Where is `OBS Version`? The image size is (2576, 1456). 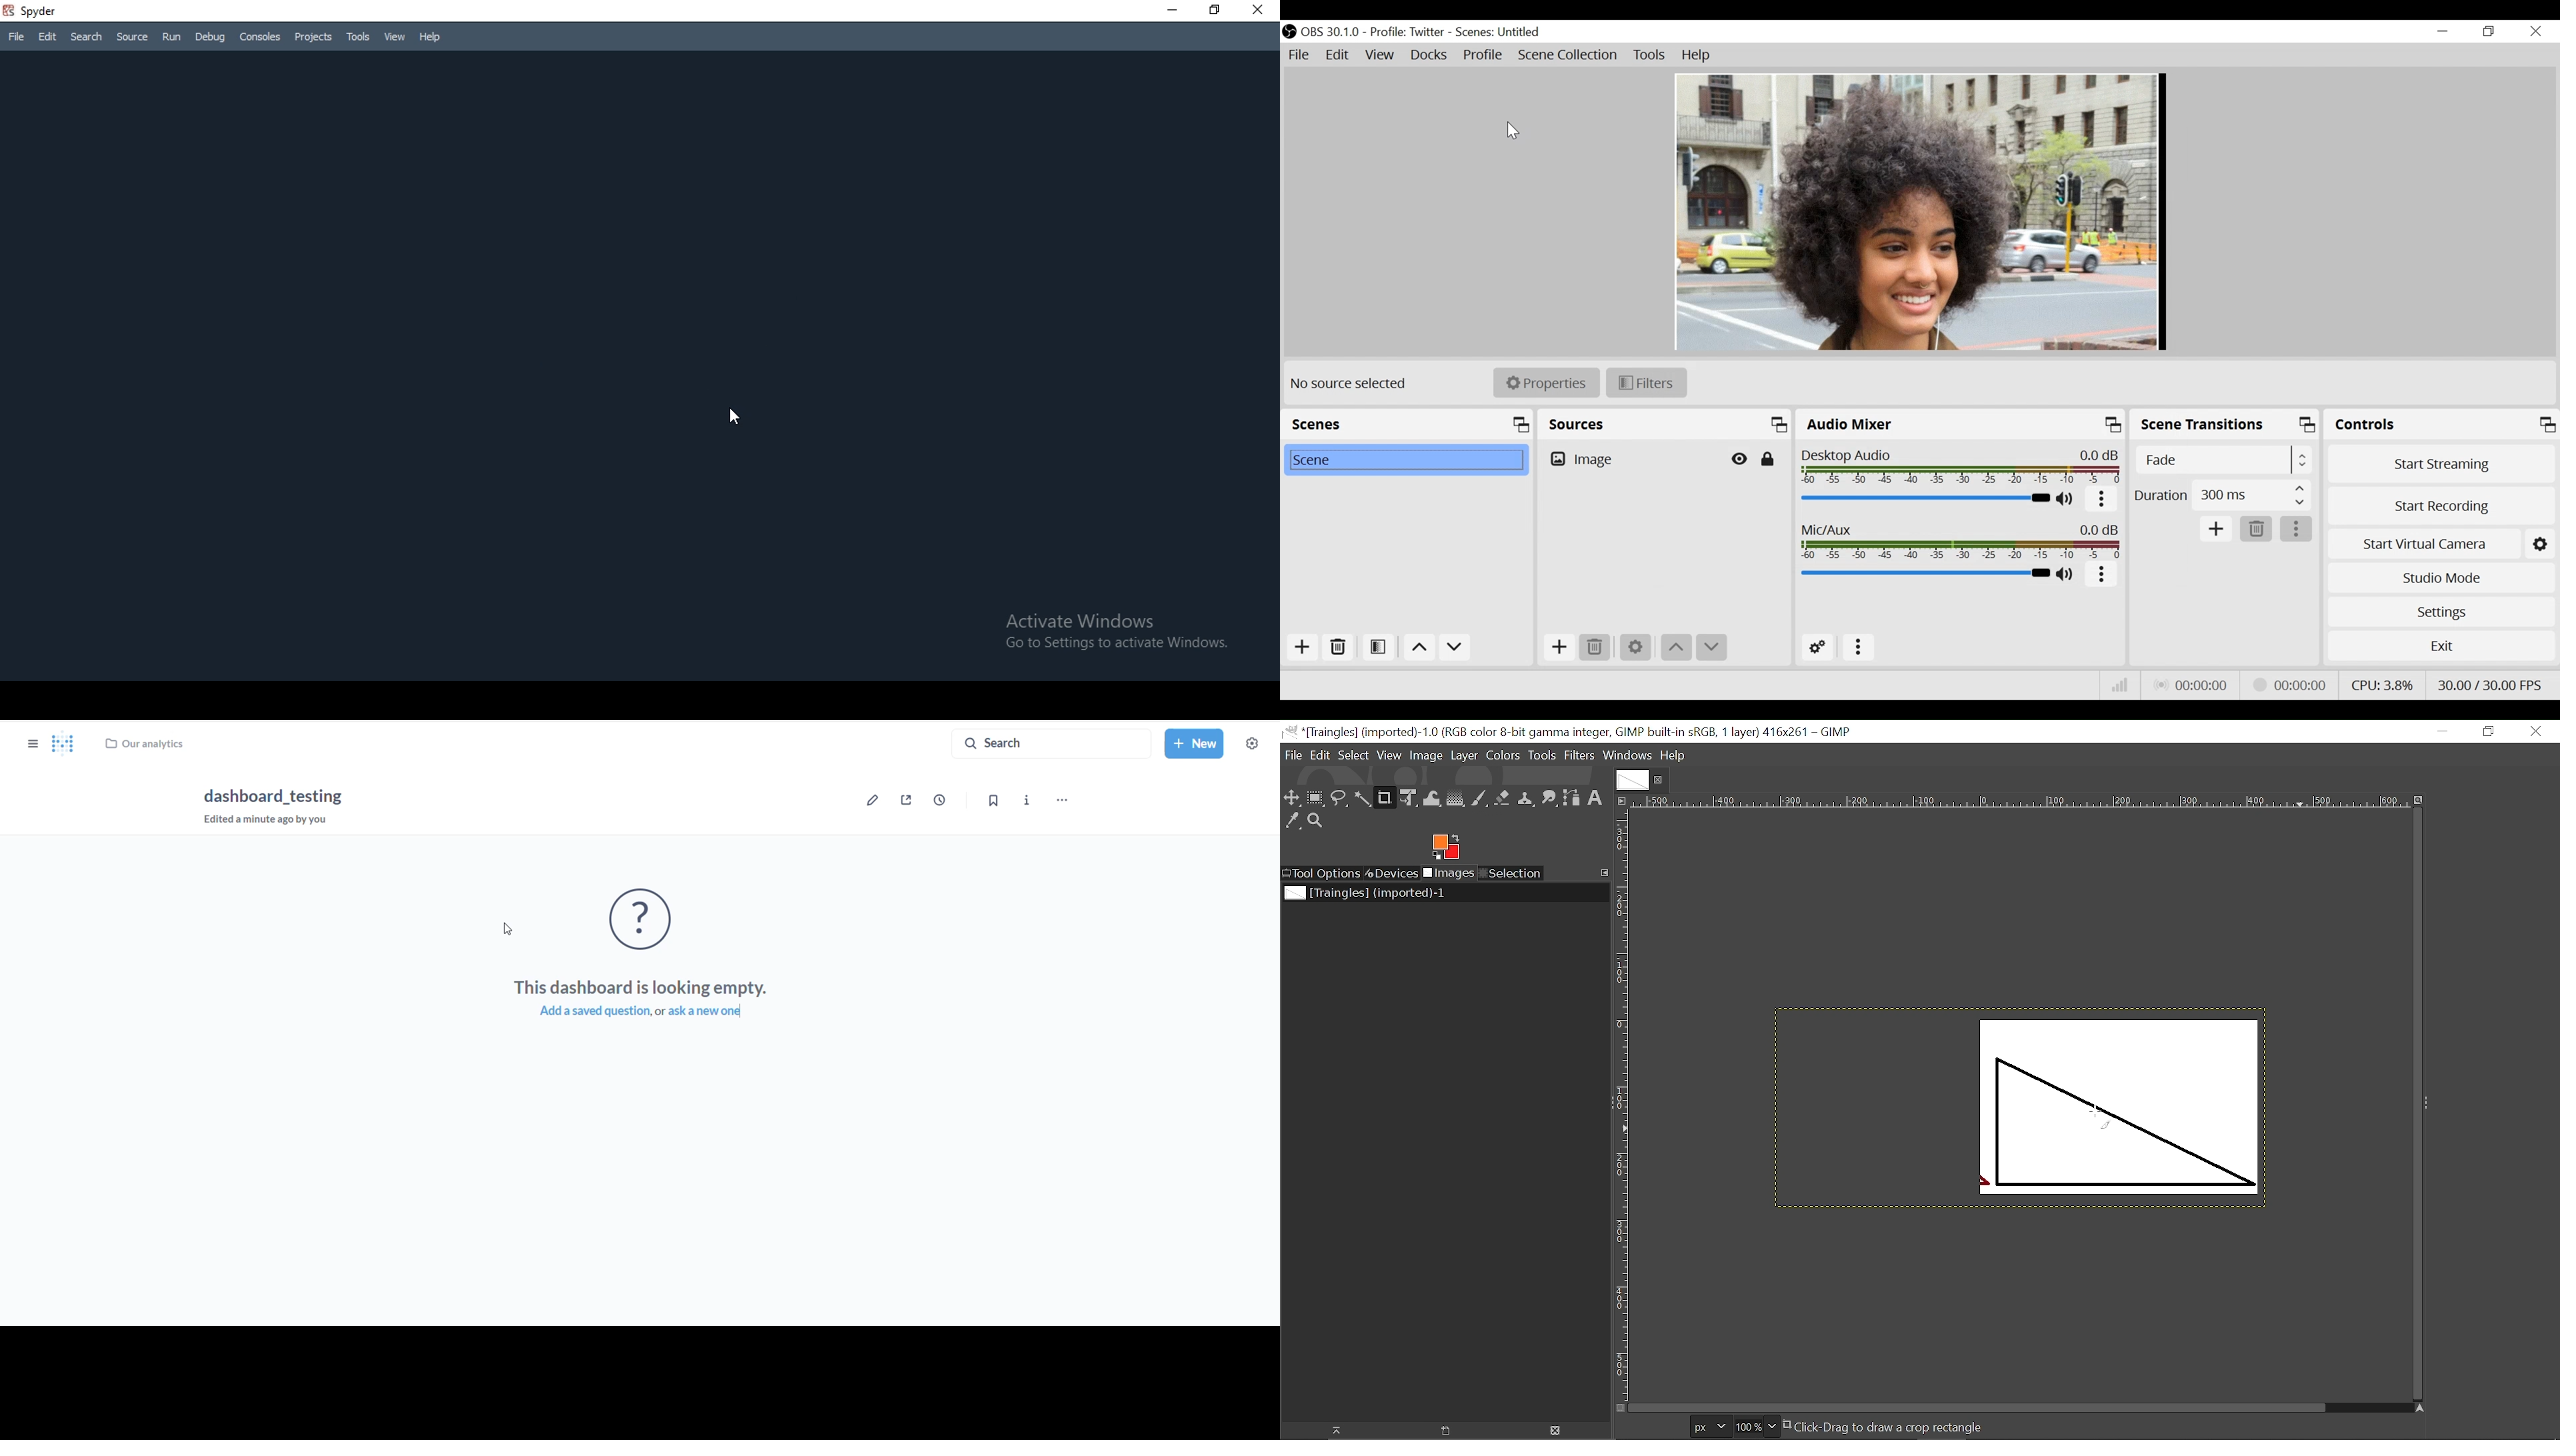 OBS Version is located at coordinates (1331, 31).